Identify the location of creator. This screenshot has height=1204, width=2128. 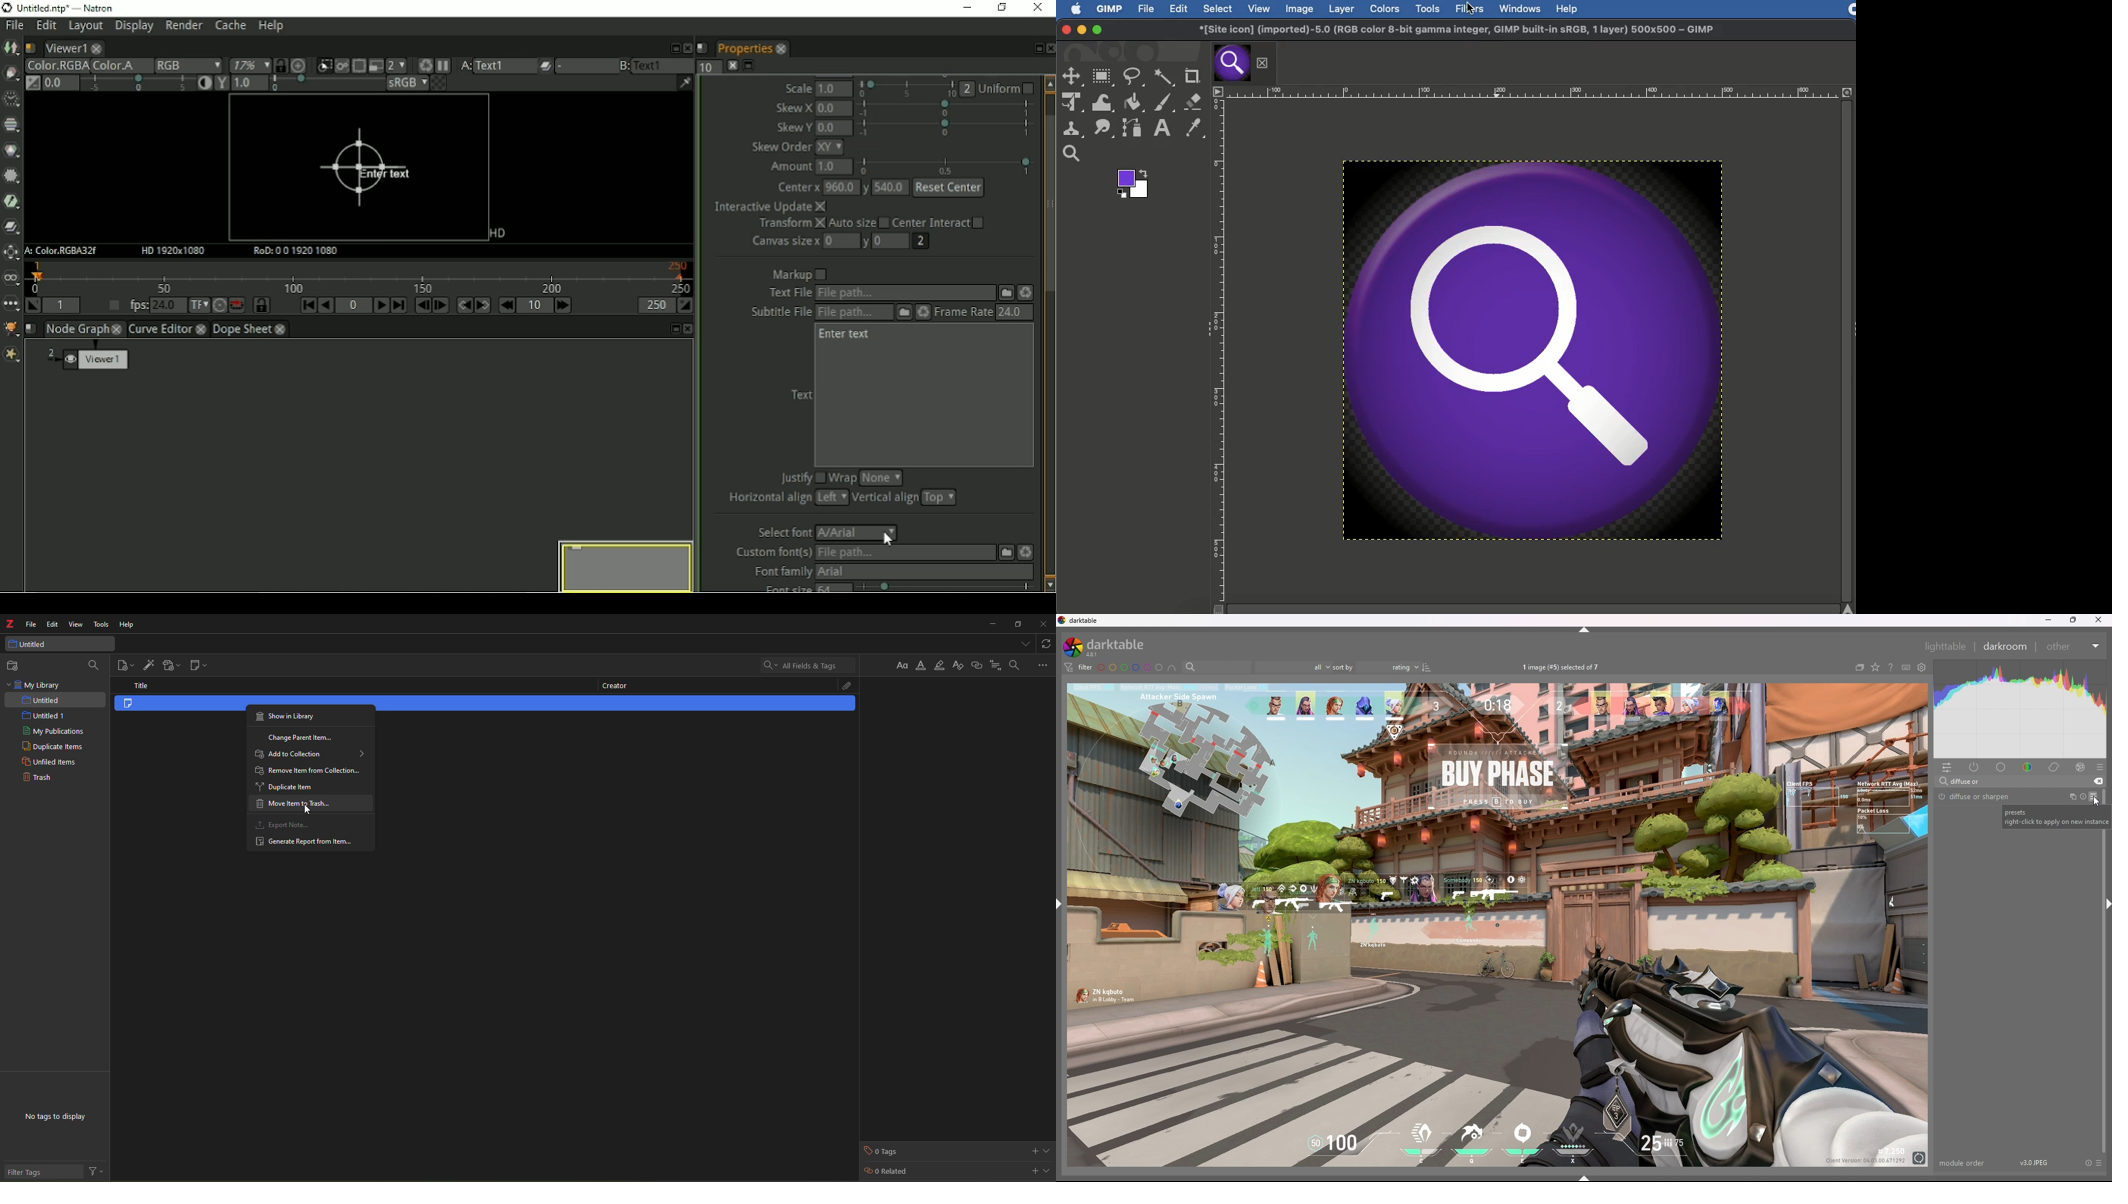
(613, 685).